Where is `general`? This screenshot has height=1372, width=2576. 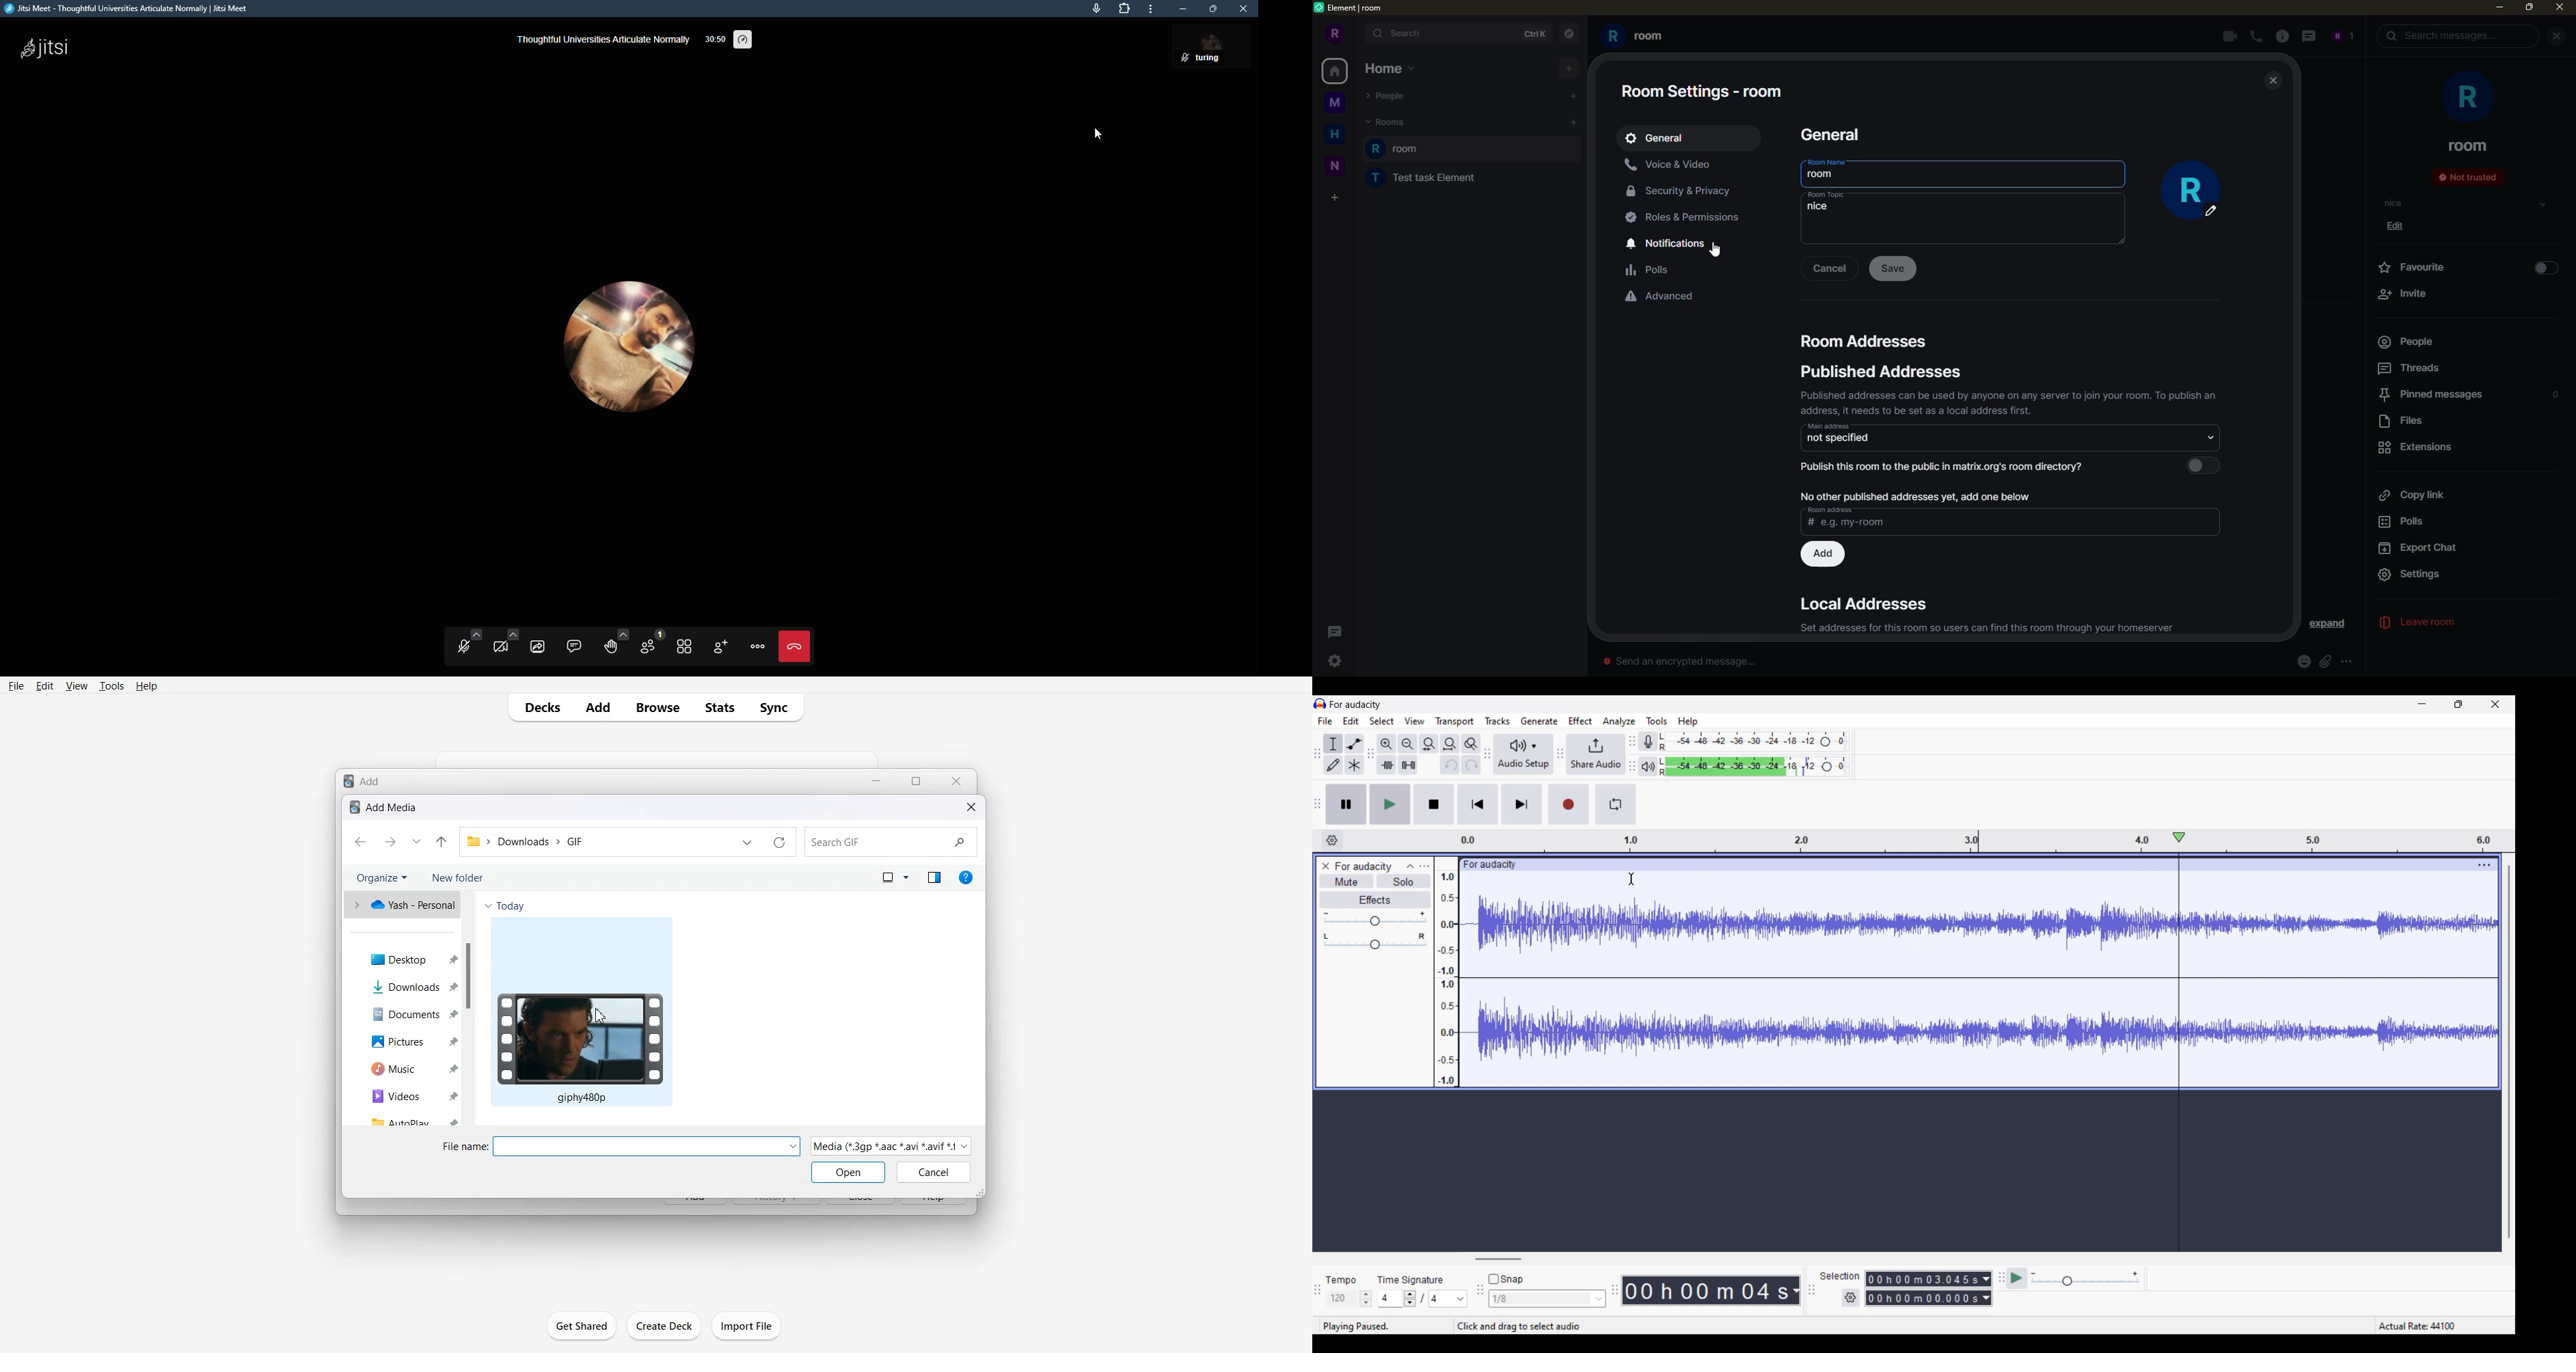
general is located at coordinates (1660, 136).